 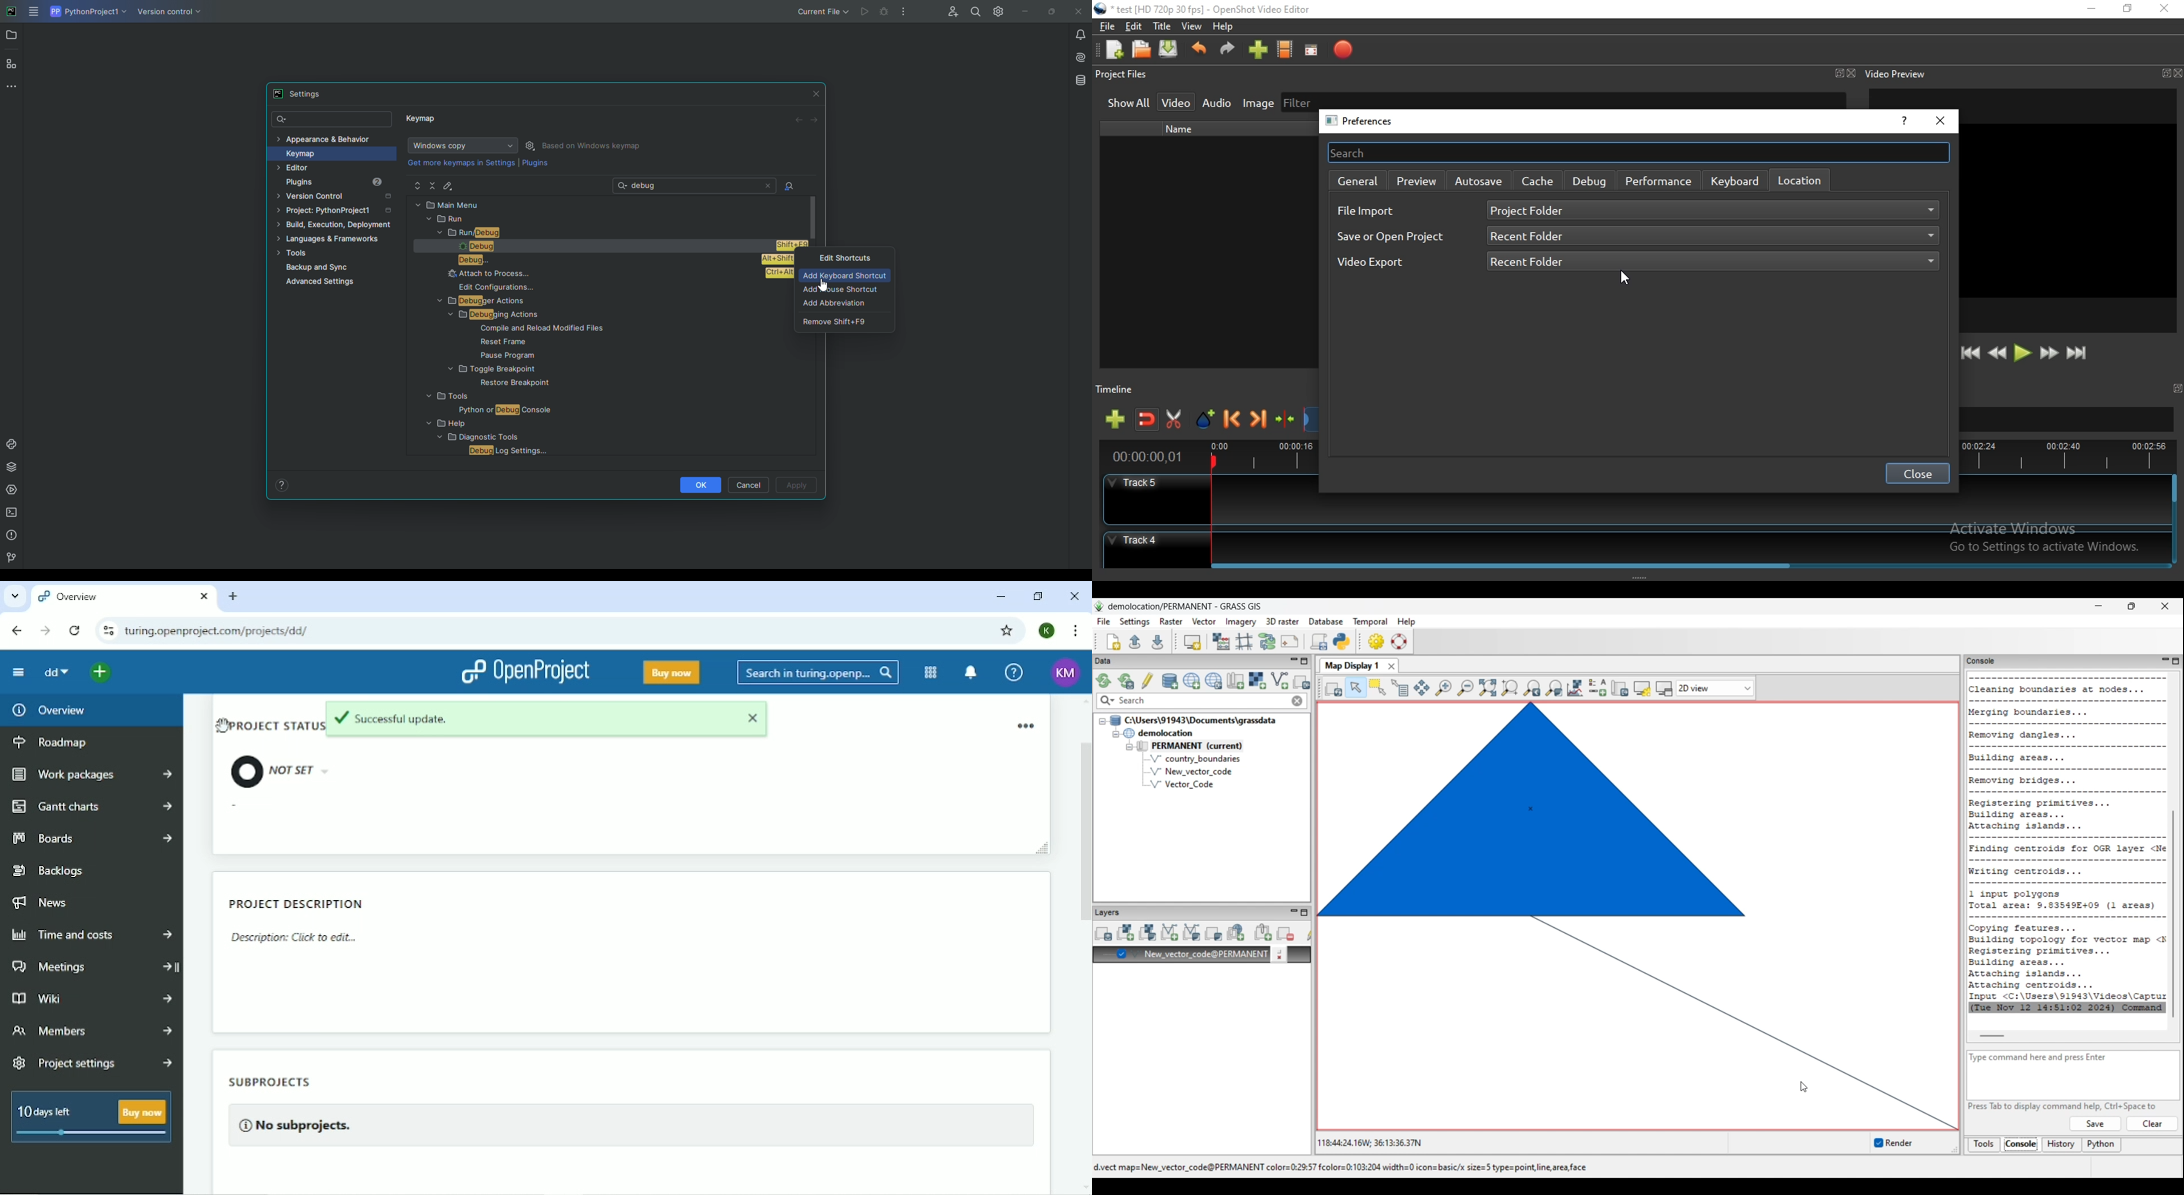 What do you see at coordinates (1417, 180) in the screenshot?
I see `preview` at bounding box center [1417, 180].